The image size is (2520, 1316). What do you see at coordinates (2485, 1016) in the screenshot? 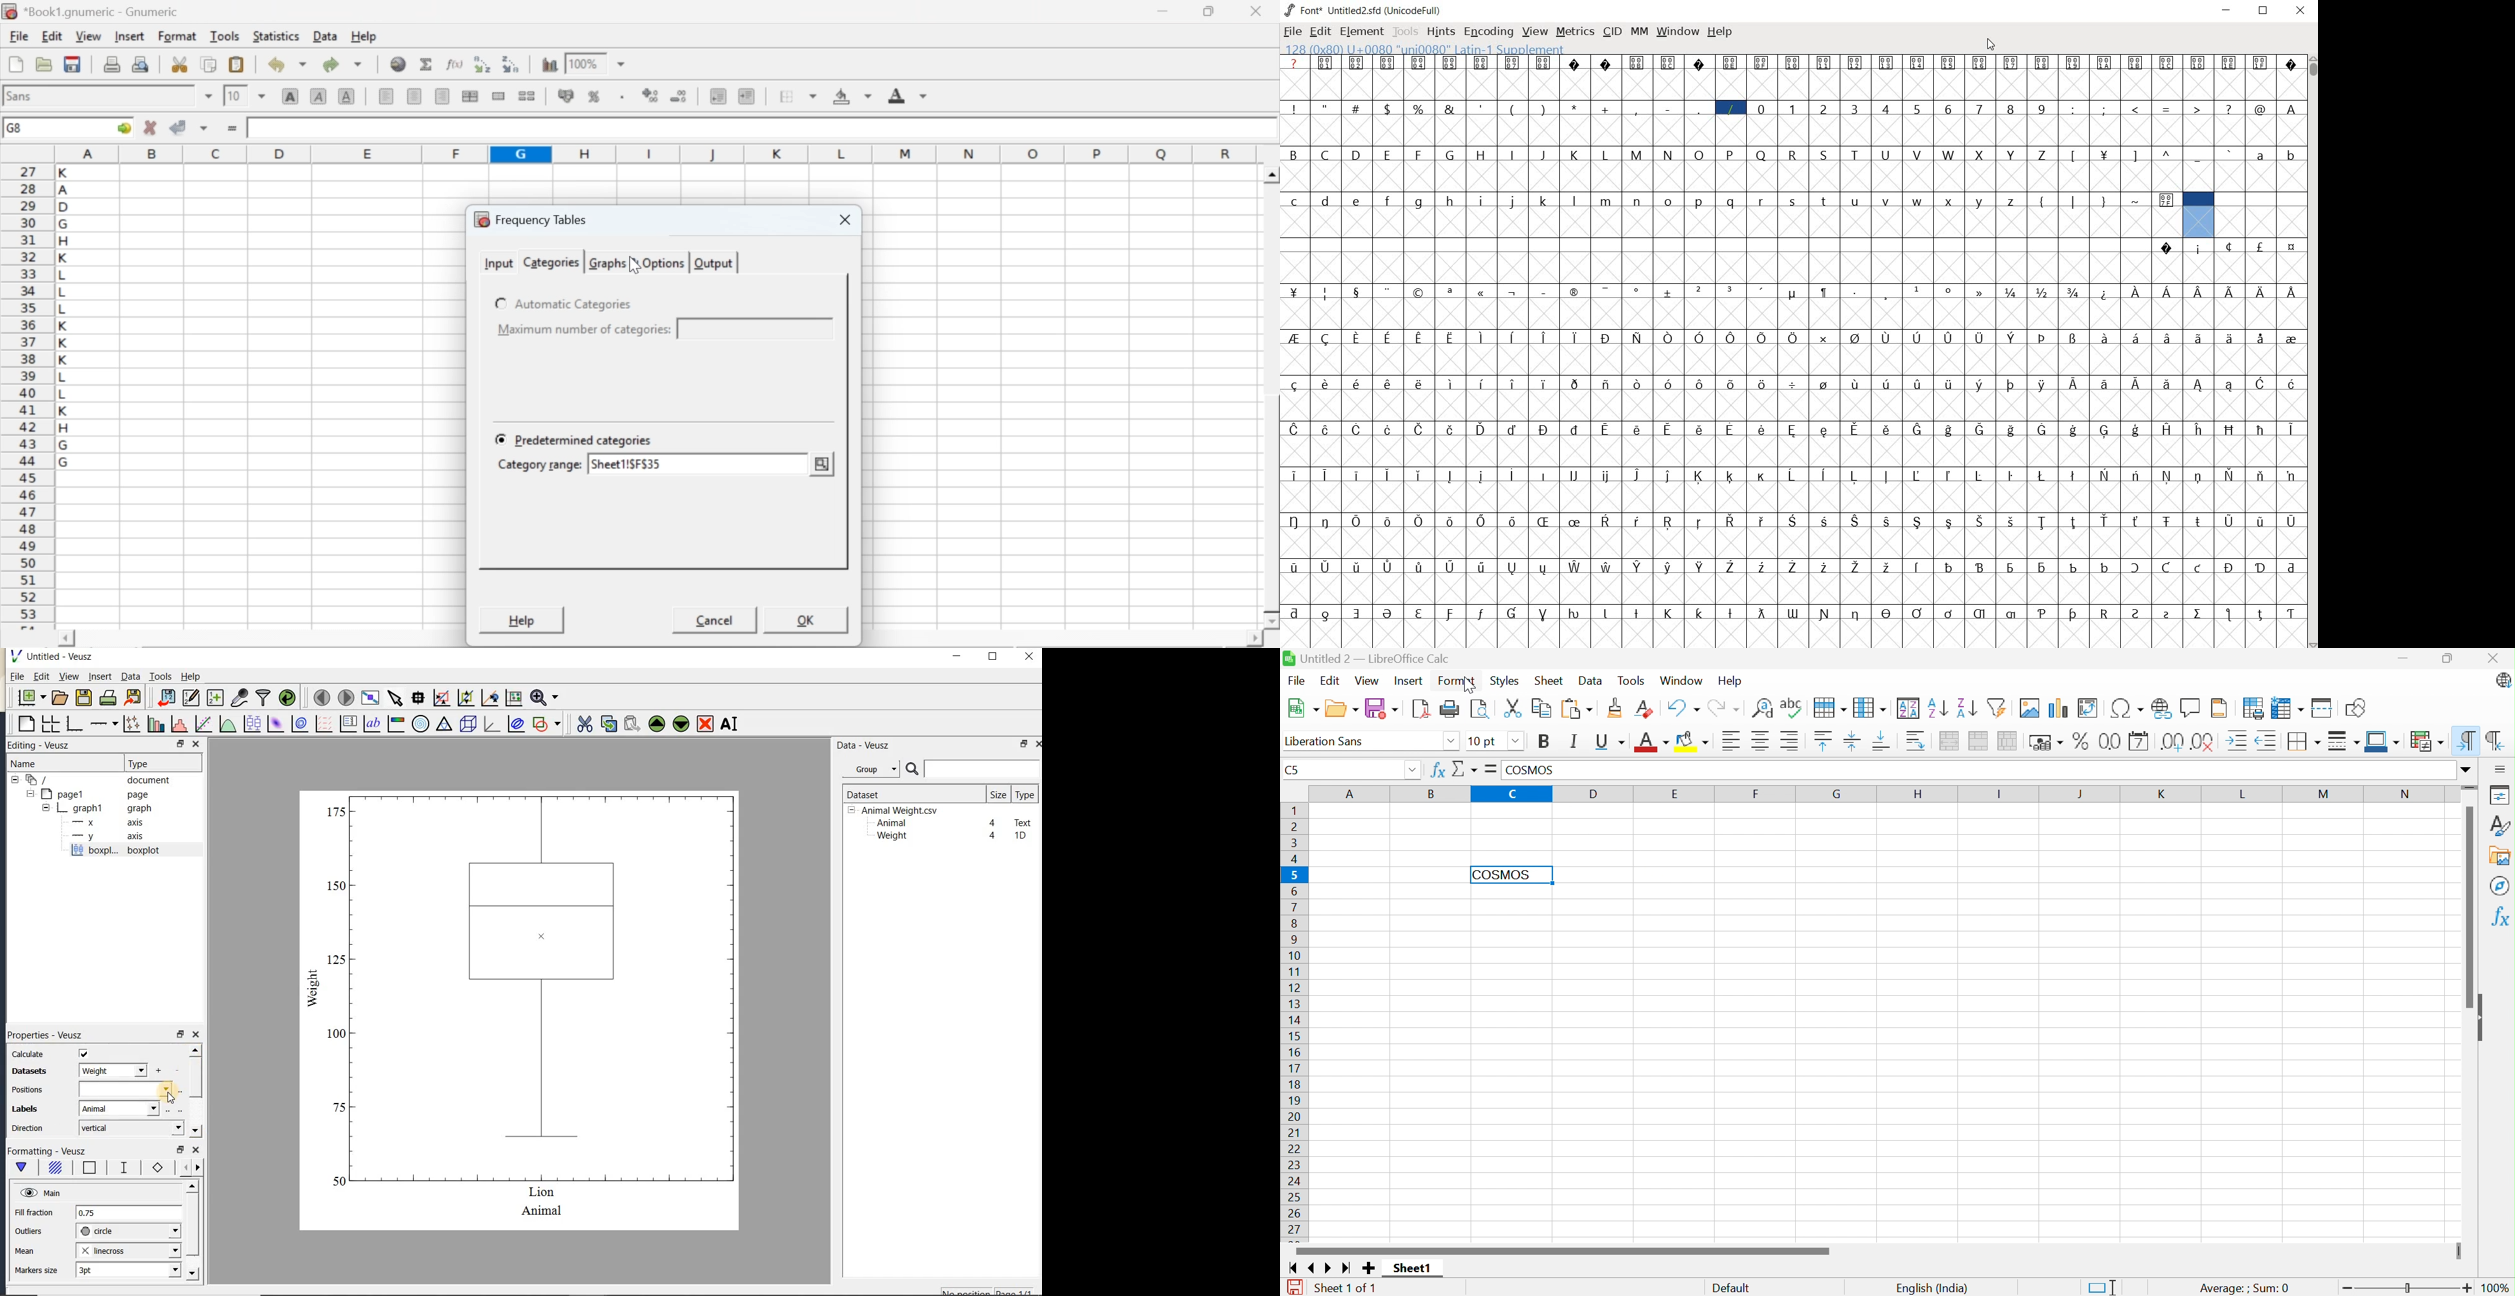
I see `Hide` at bounding box center [2485, 1016].